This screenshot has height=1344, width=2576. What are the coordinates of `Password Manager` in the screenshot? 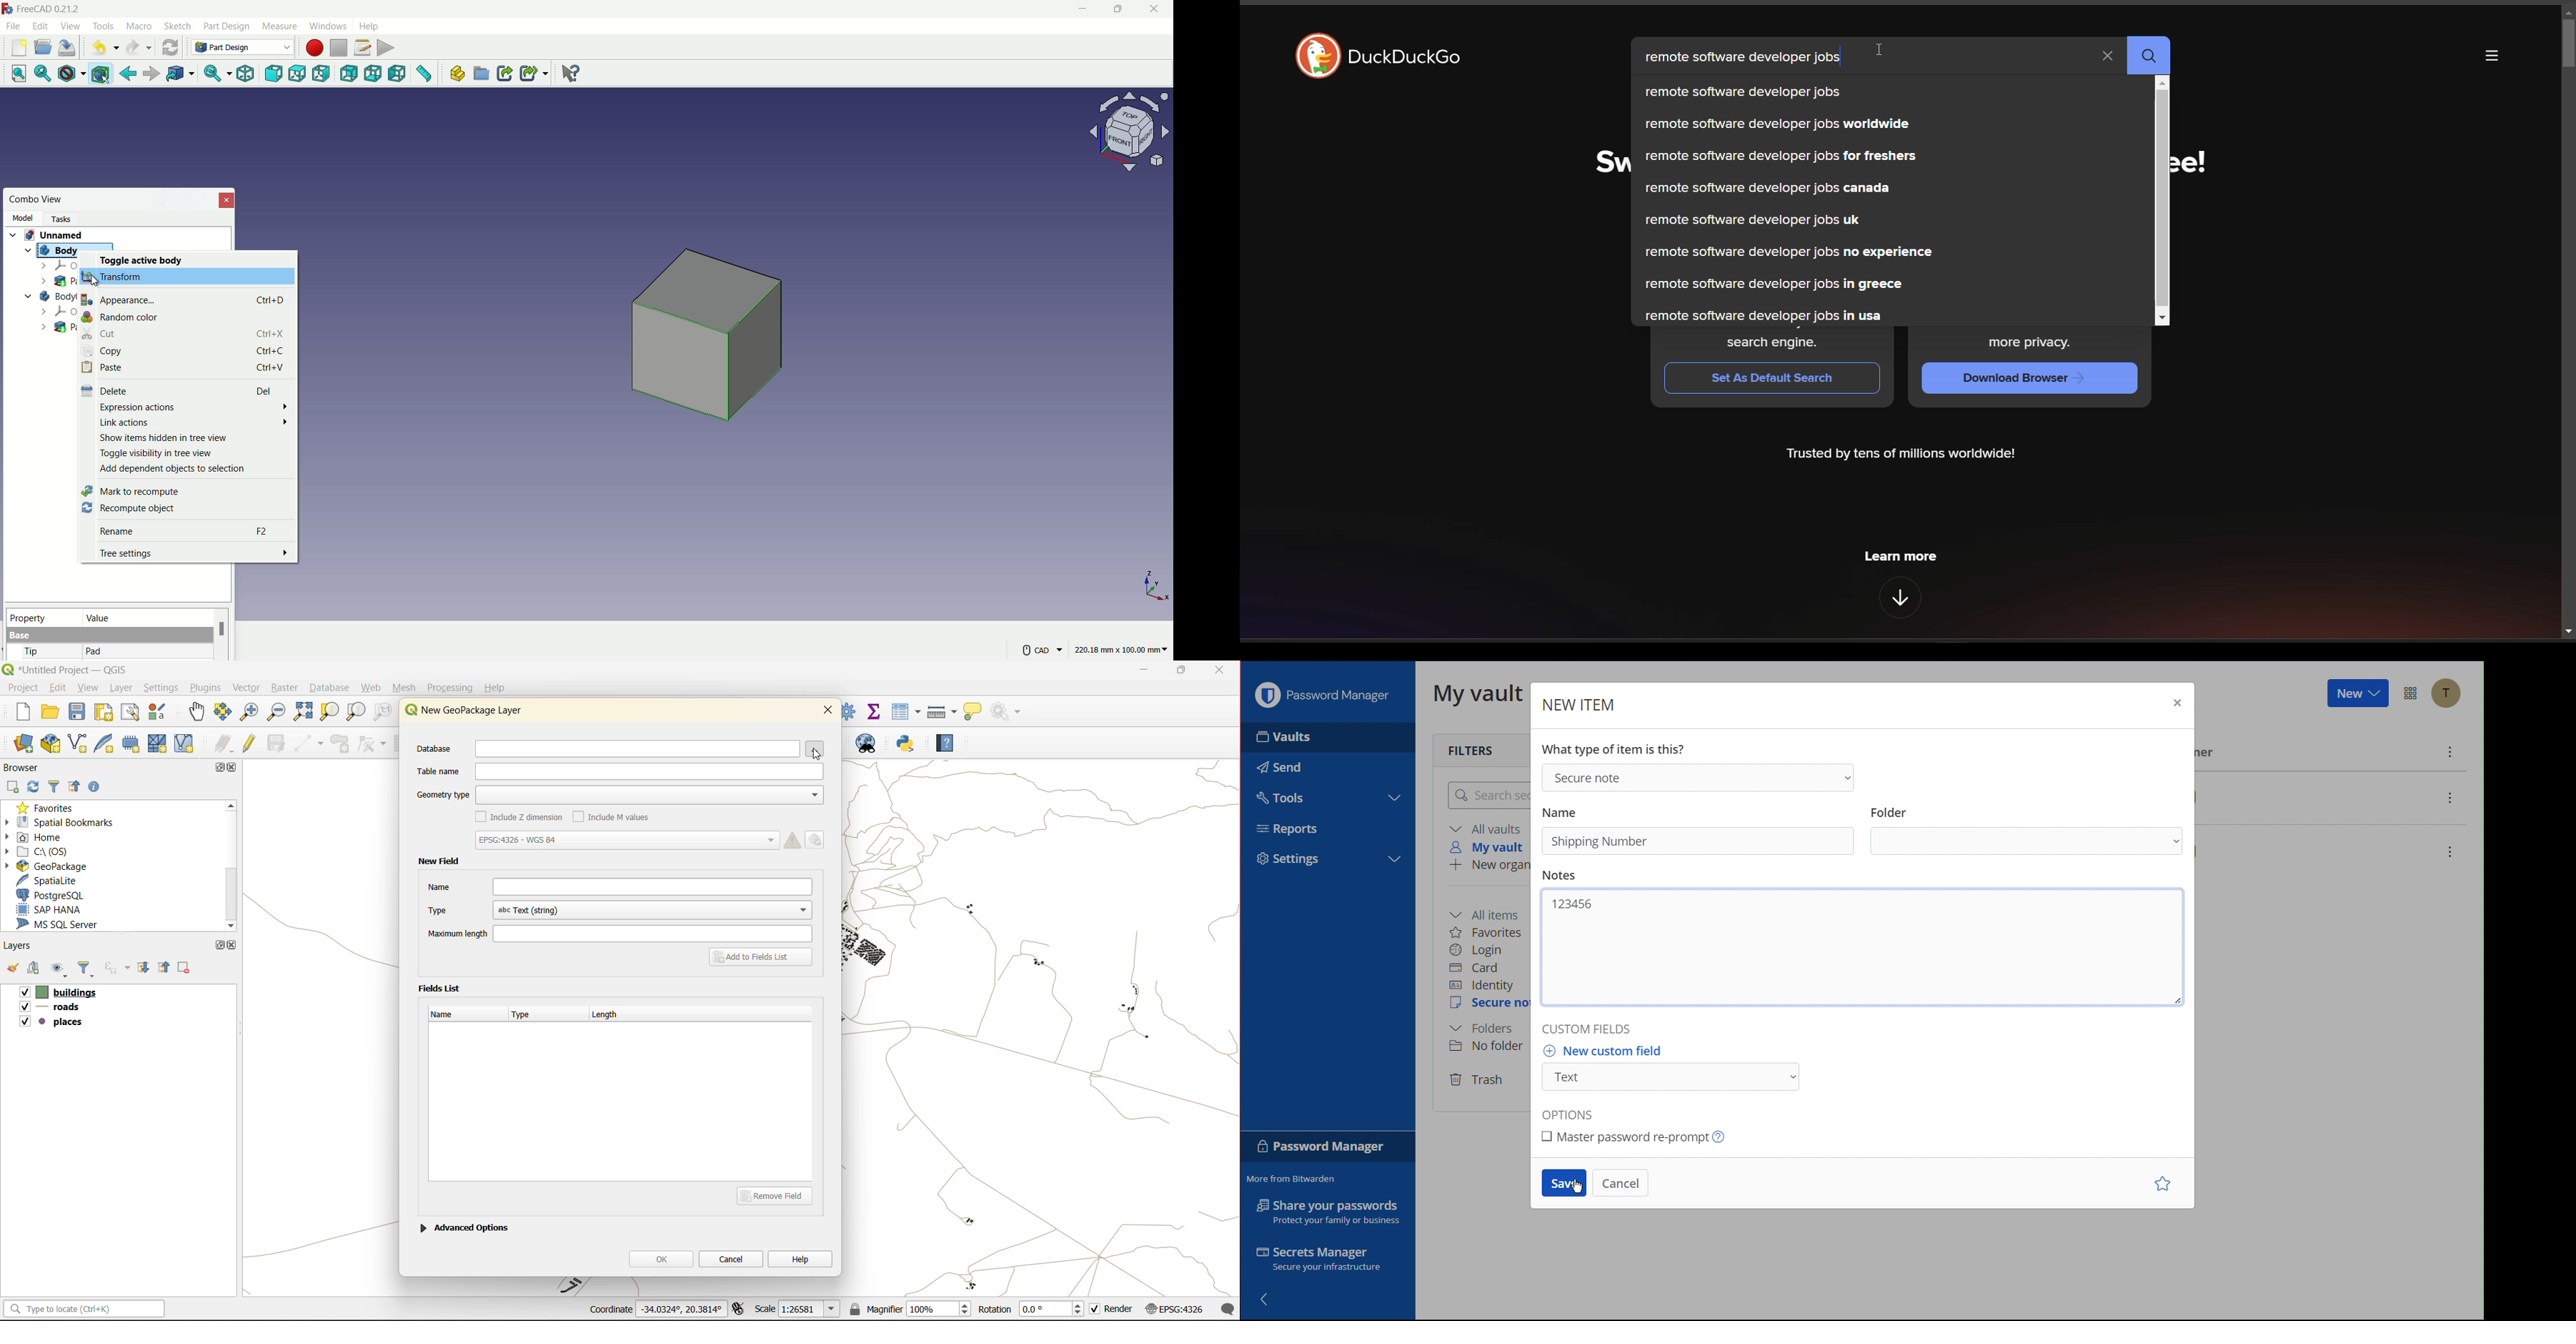 It's located at (1321, 698).